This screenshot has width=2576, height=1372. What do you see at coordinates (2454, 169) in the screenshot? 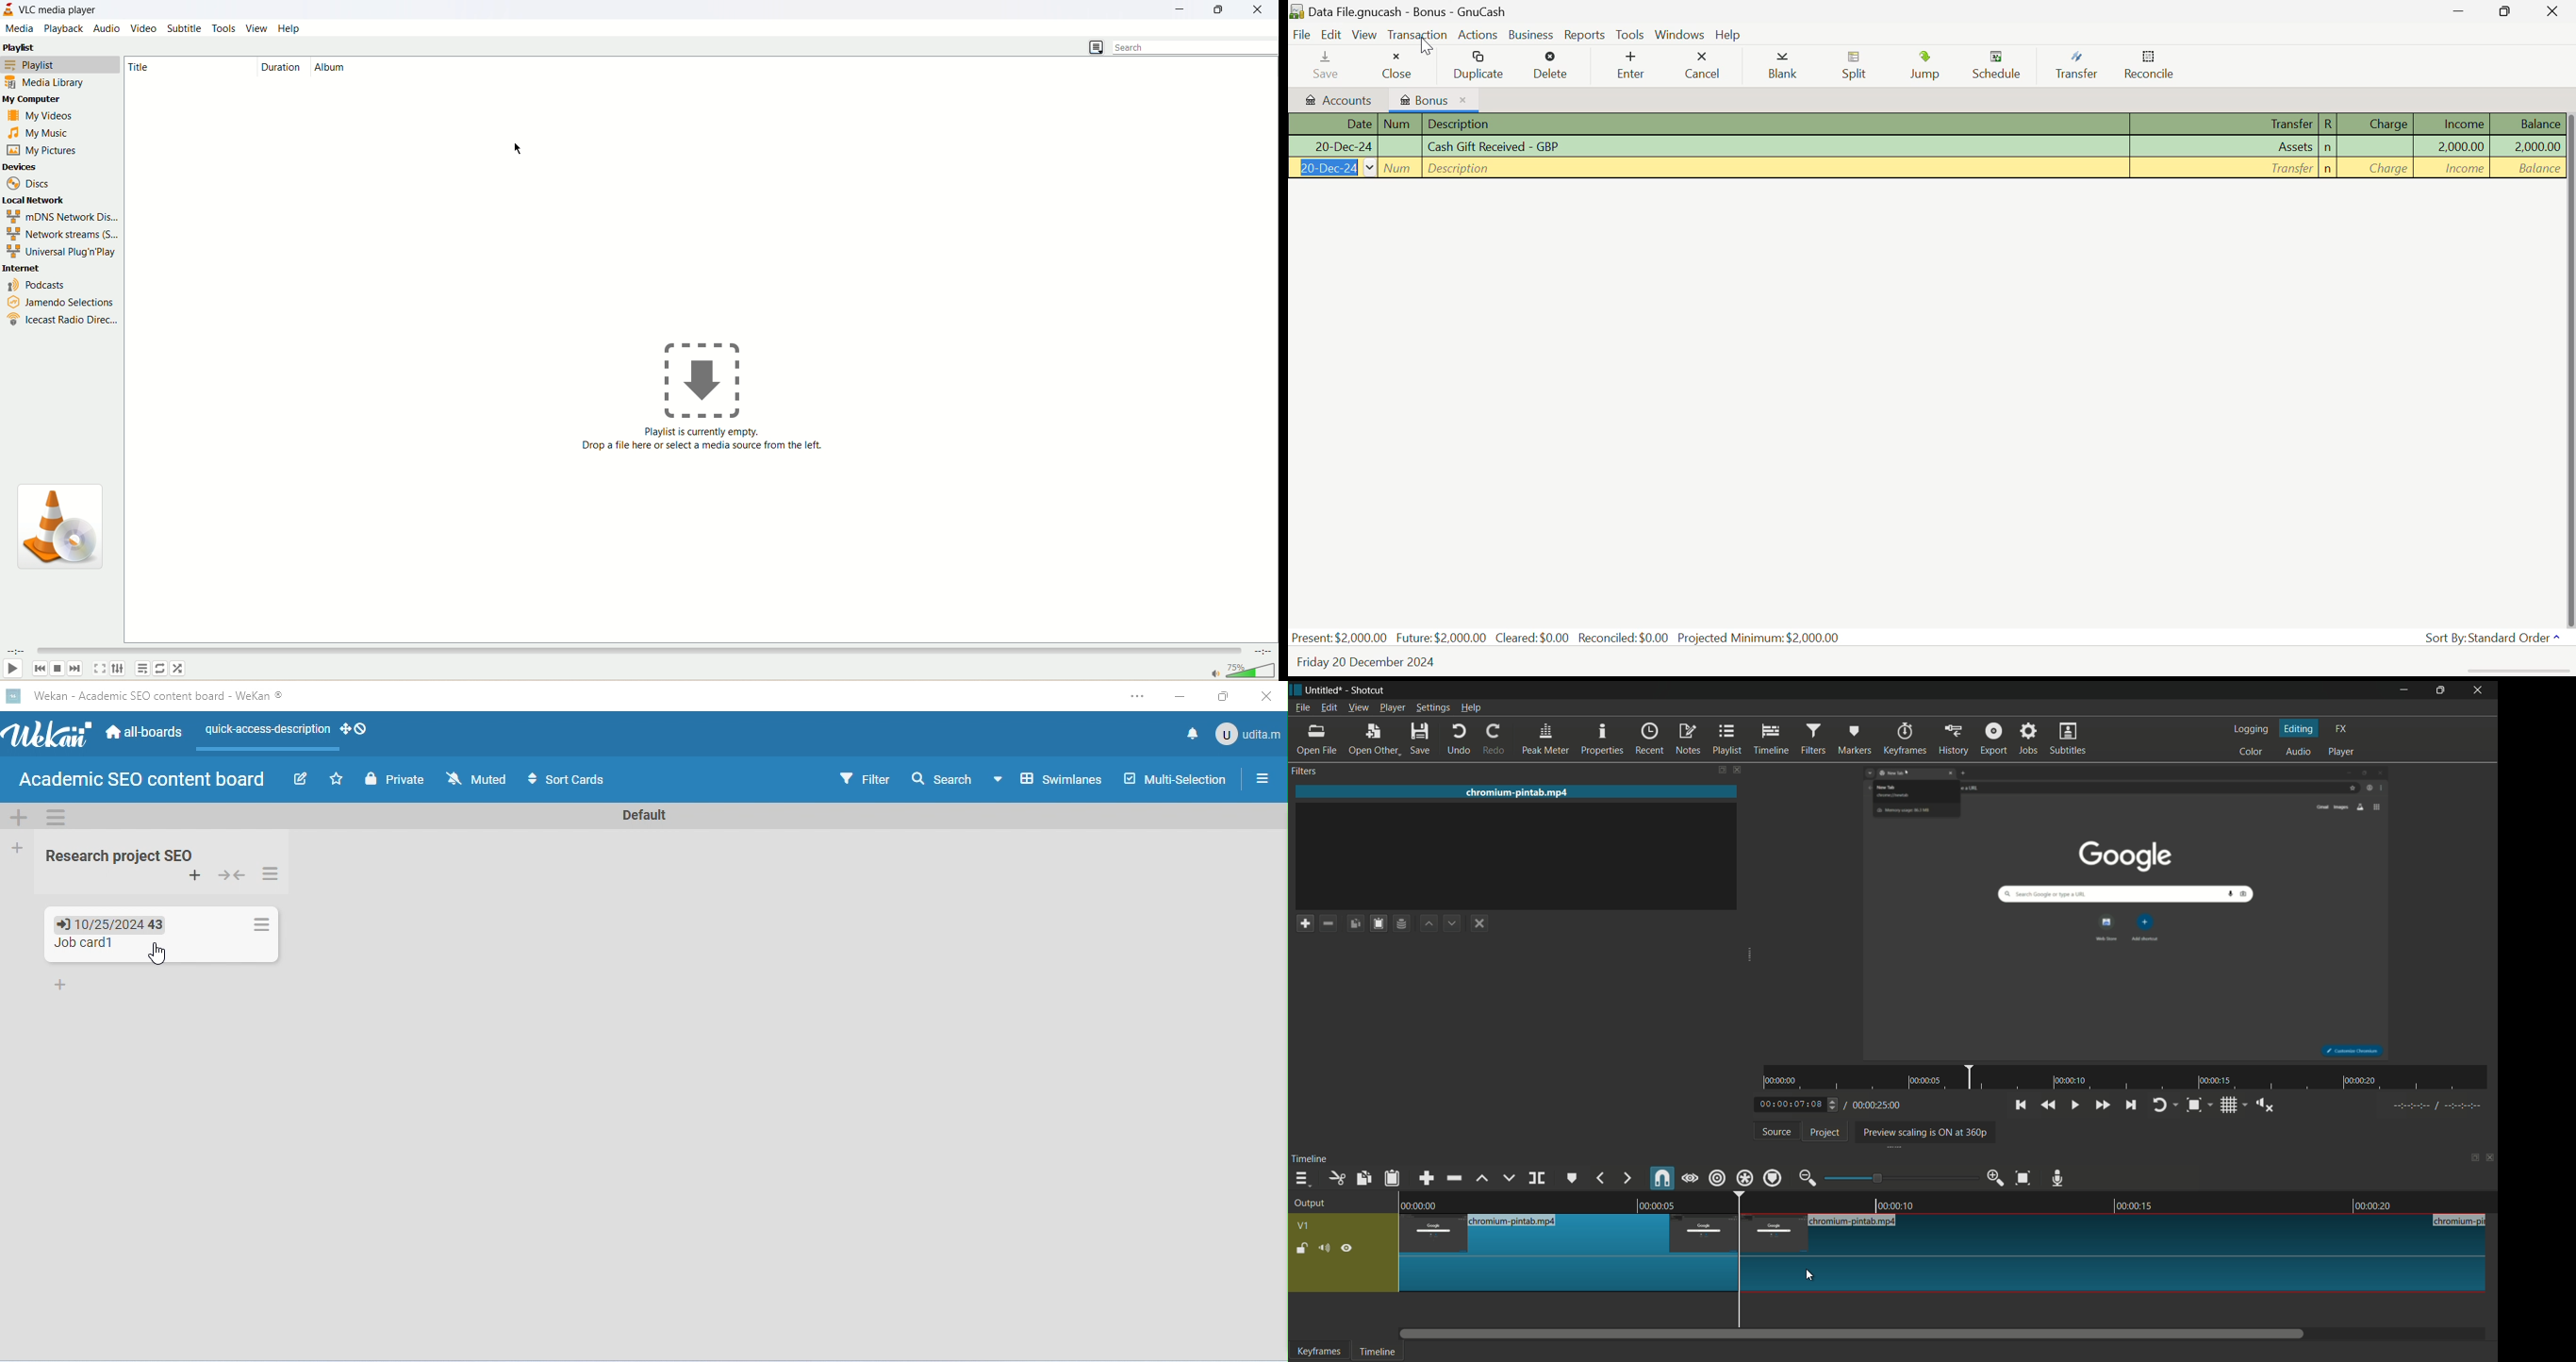
I see `Income` at bounding box center [2454, 169].